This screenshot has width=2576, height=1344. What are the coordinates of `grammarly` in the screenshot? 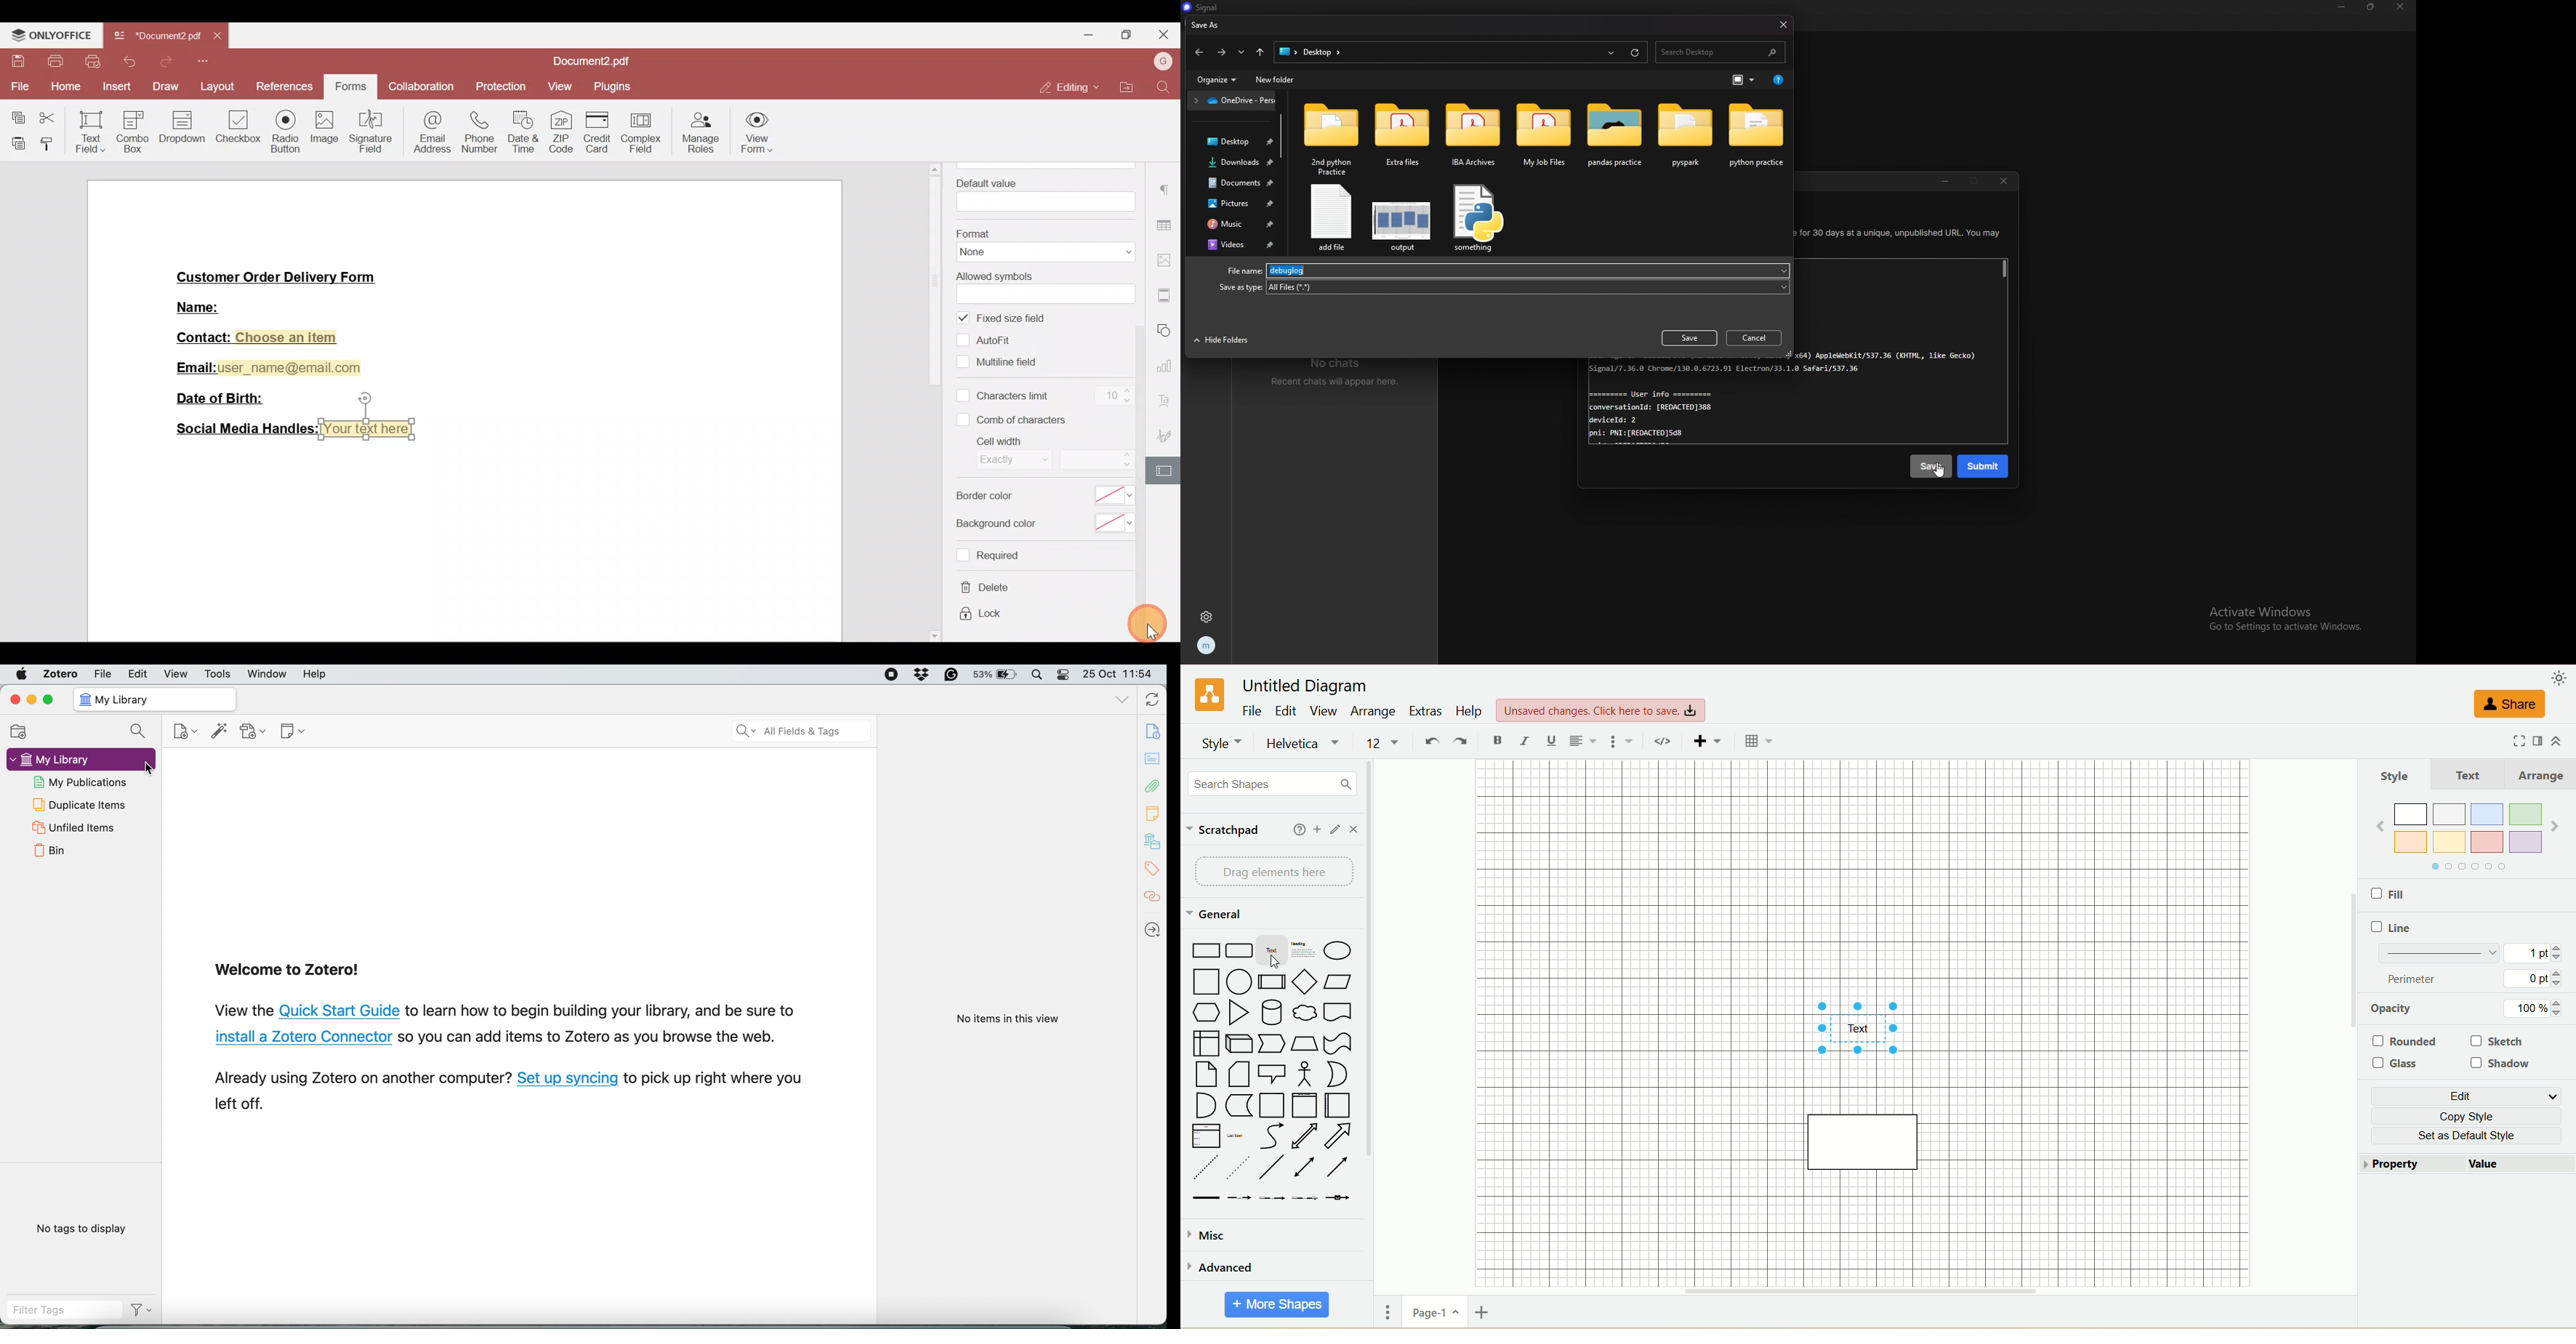 It's located at (951, 675).